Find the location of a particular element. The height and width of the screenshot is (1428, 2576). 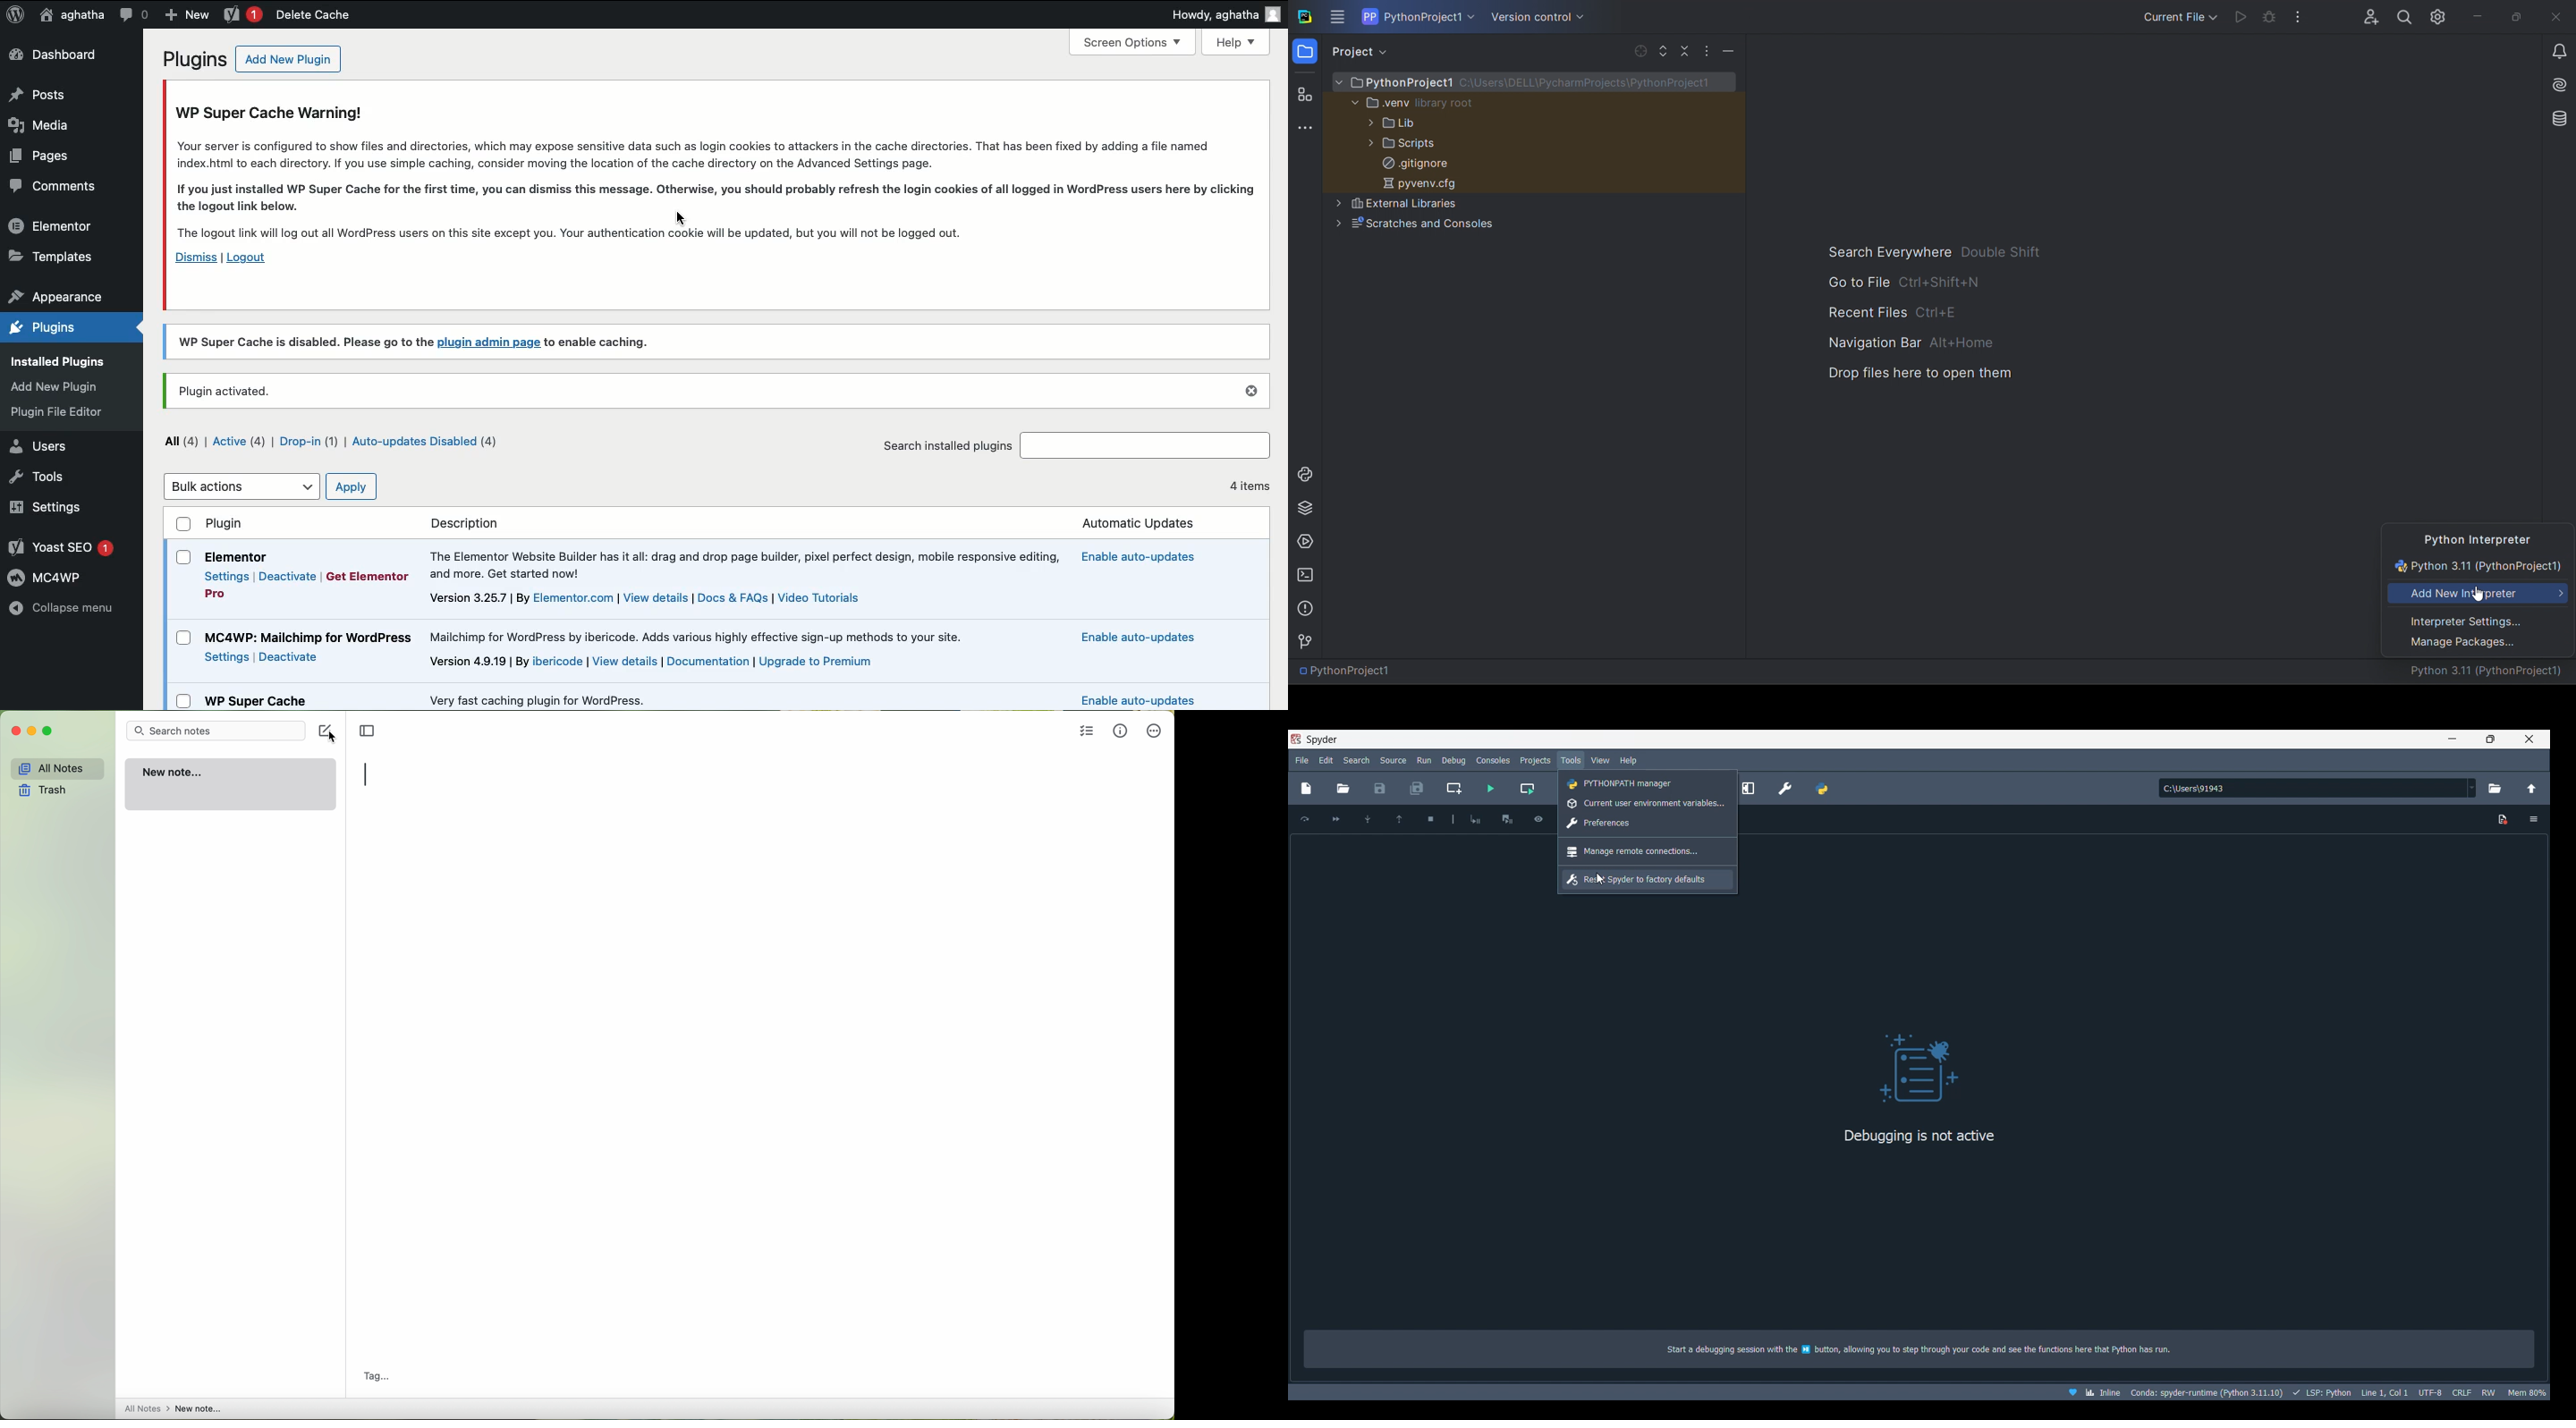

WP Super cache is disabled is located at coordinates (723, 342).